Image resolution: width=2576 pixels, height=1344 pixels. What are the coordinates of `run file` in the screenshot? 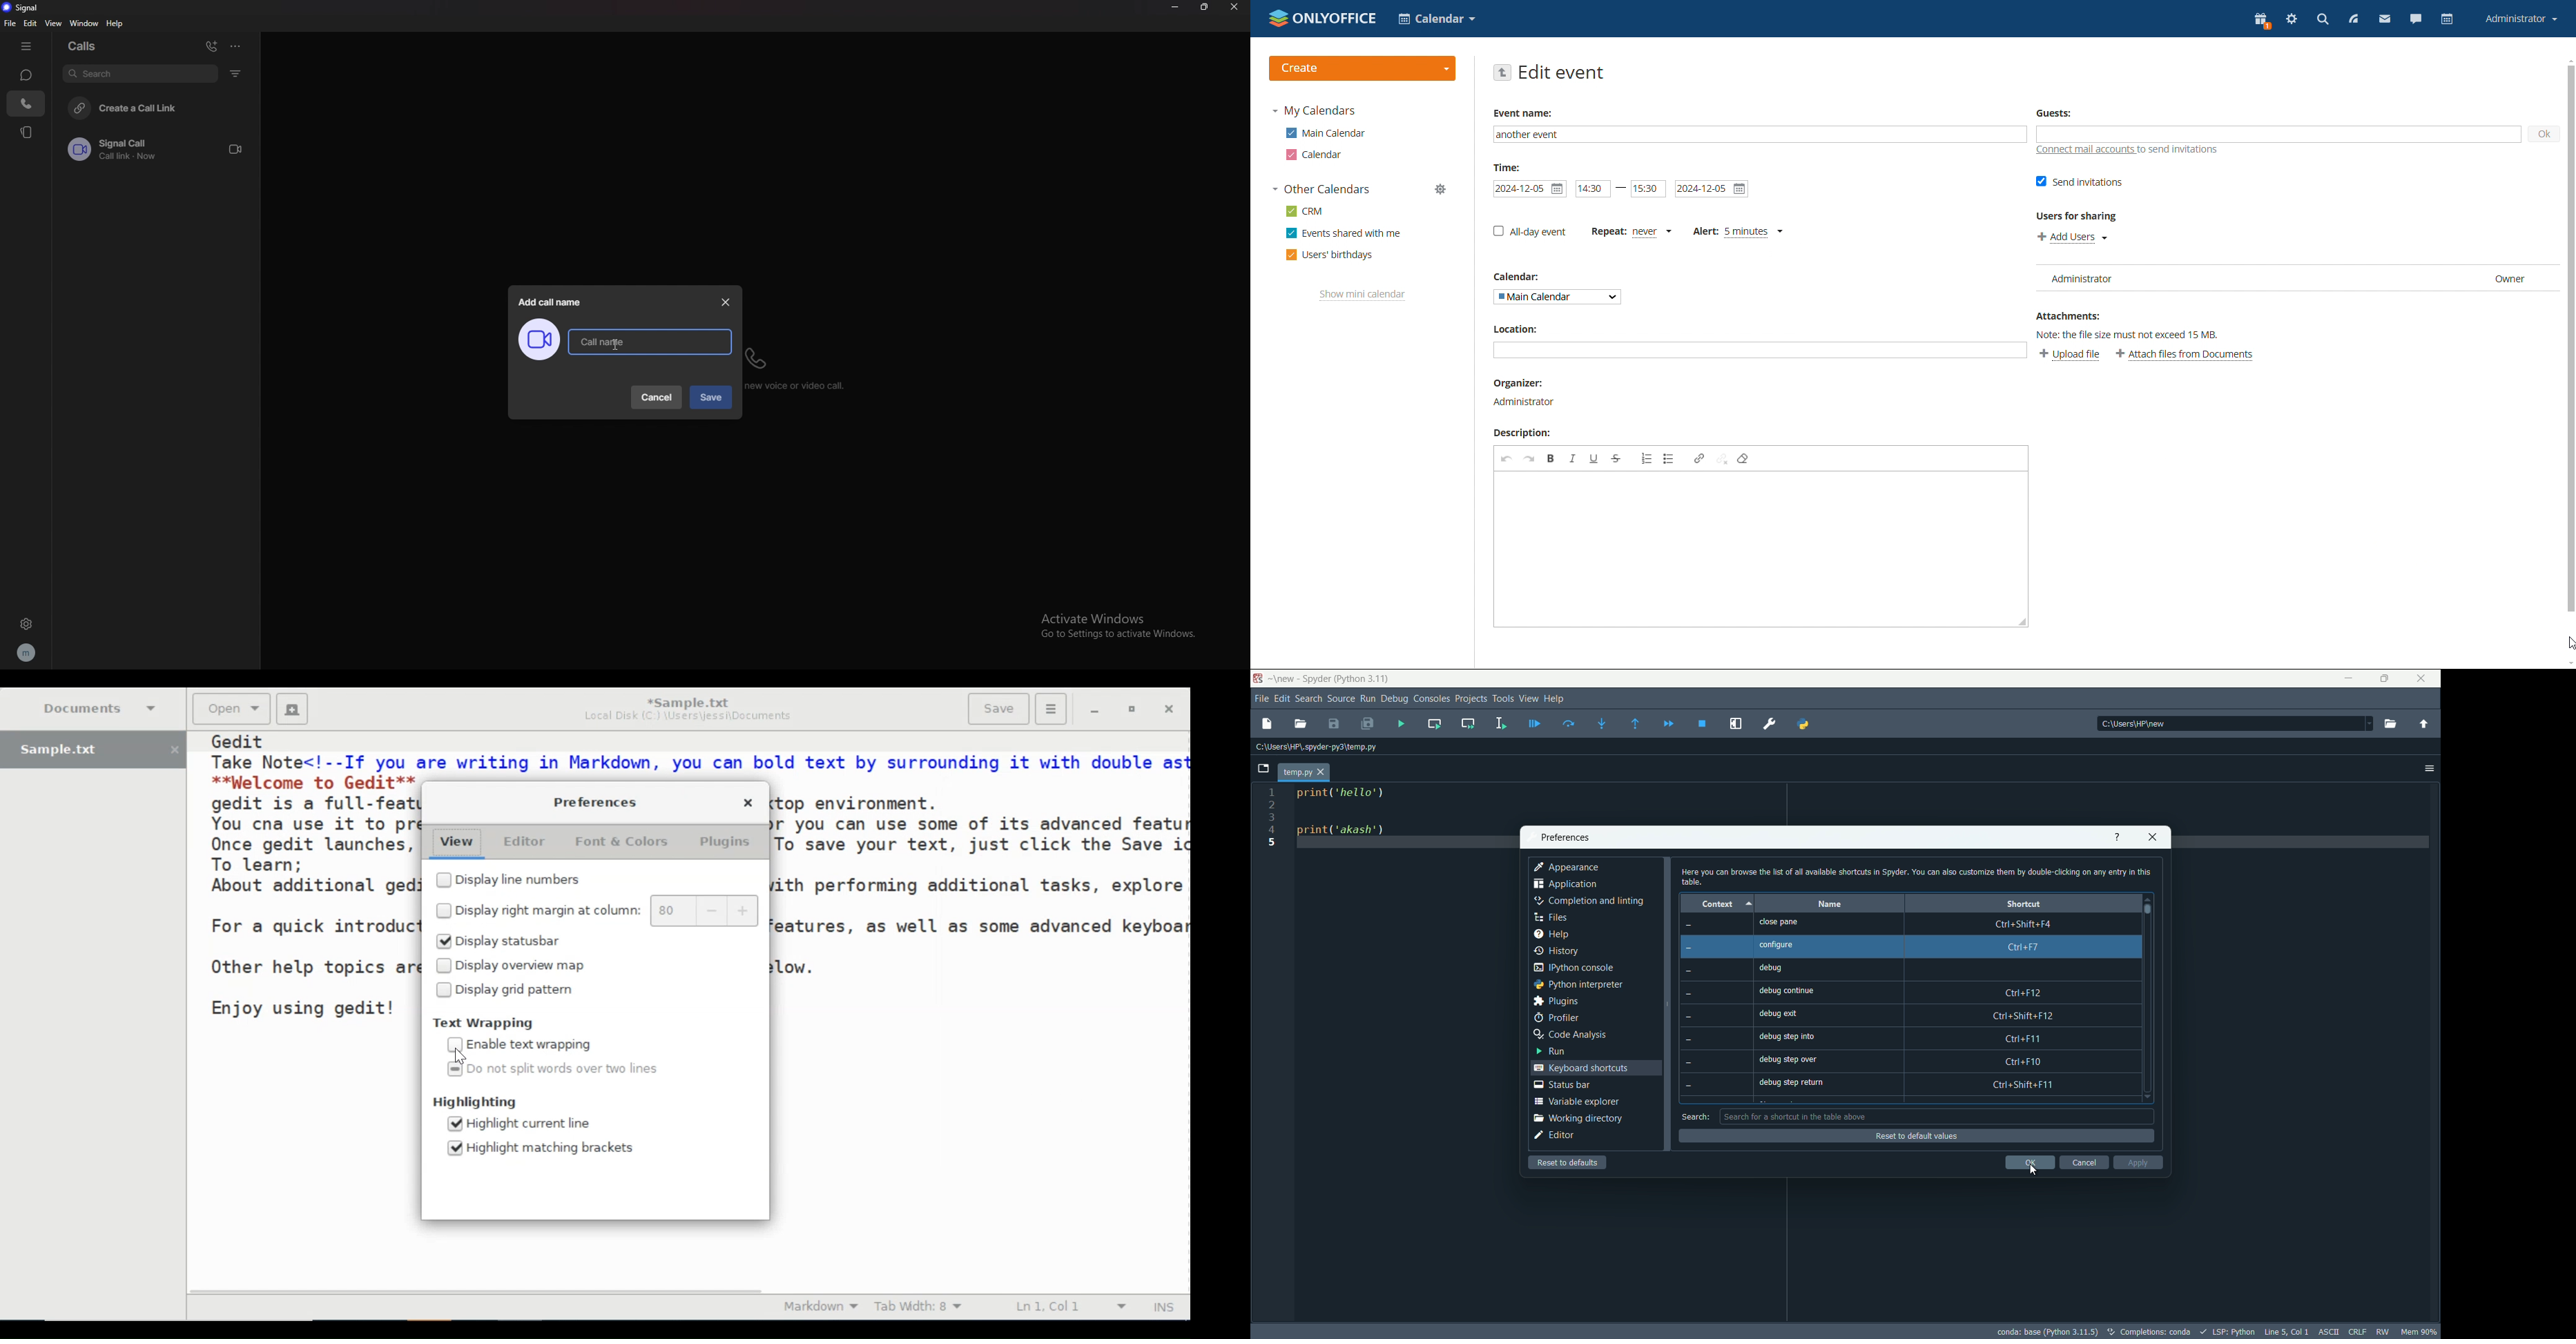 It's located at (1400, 723).